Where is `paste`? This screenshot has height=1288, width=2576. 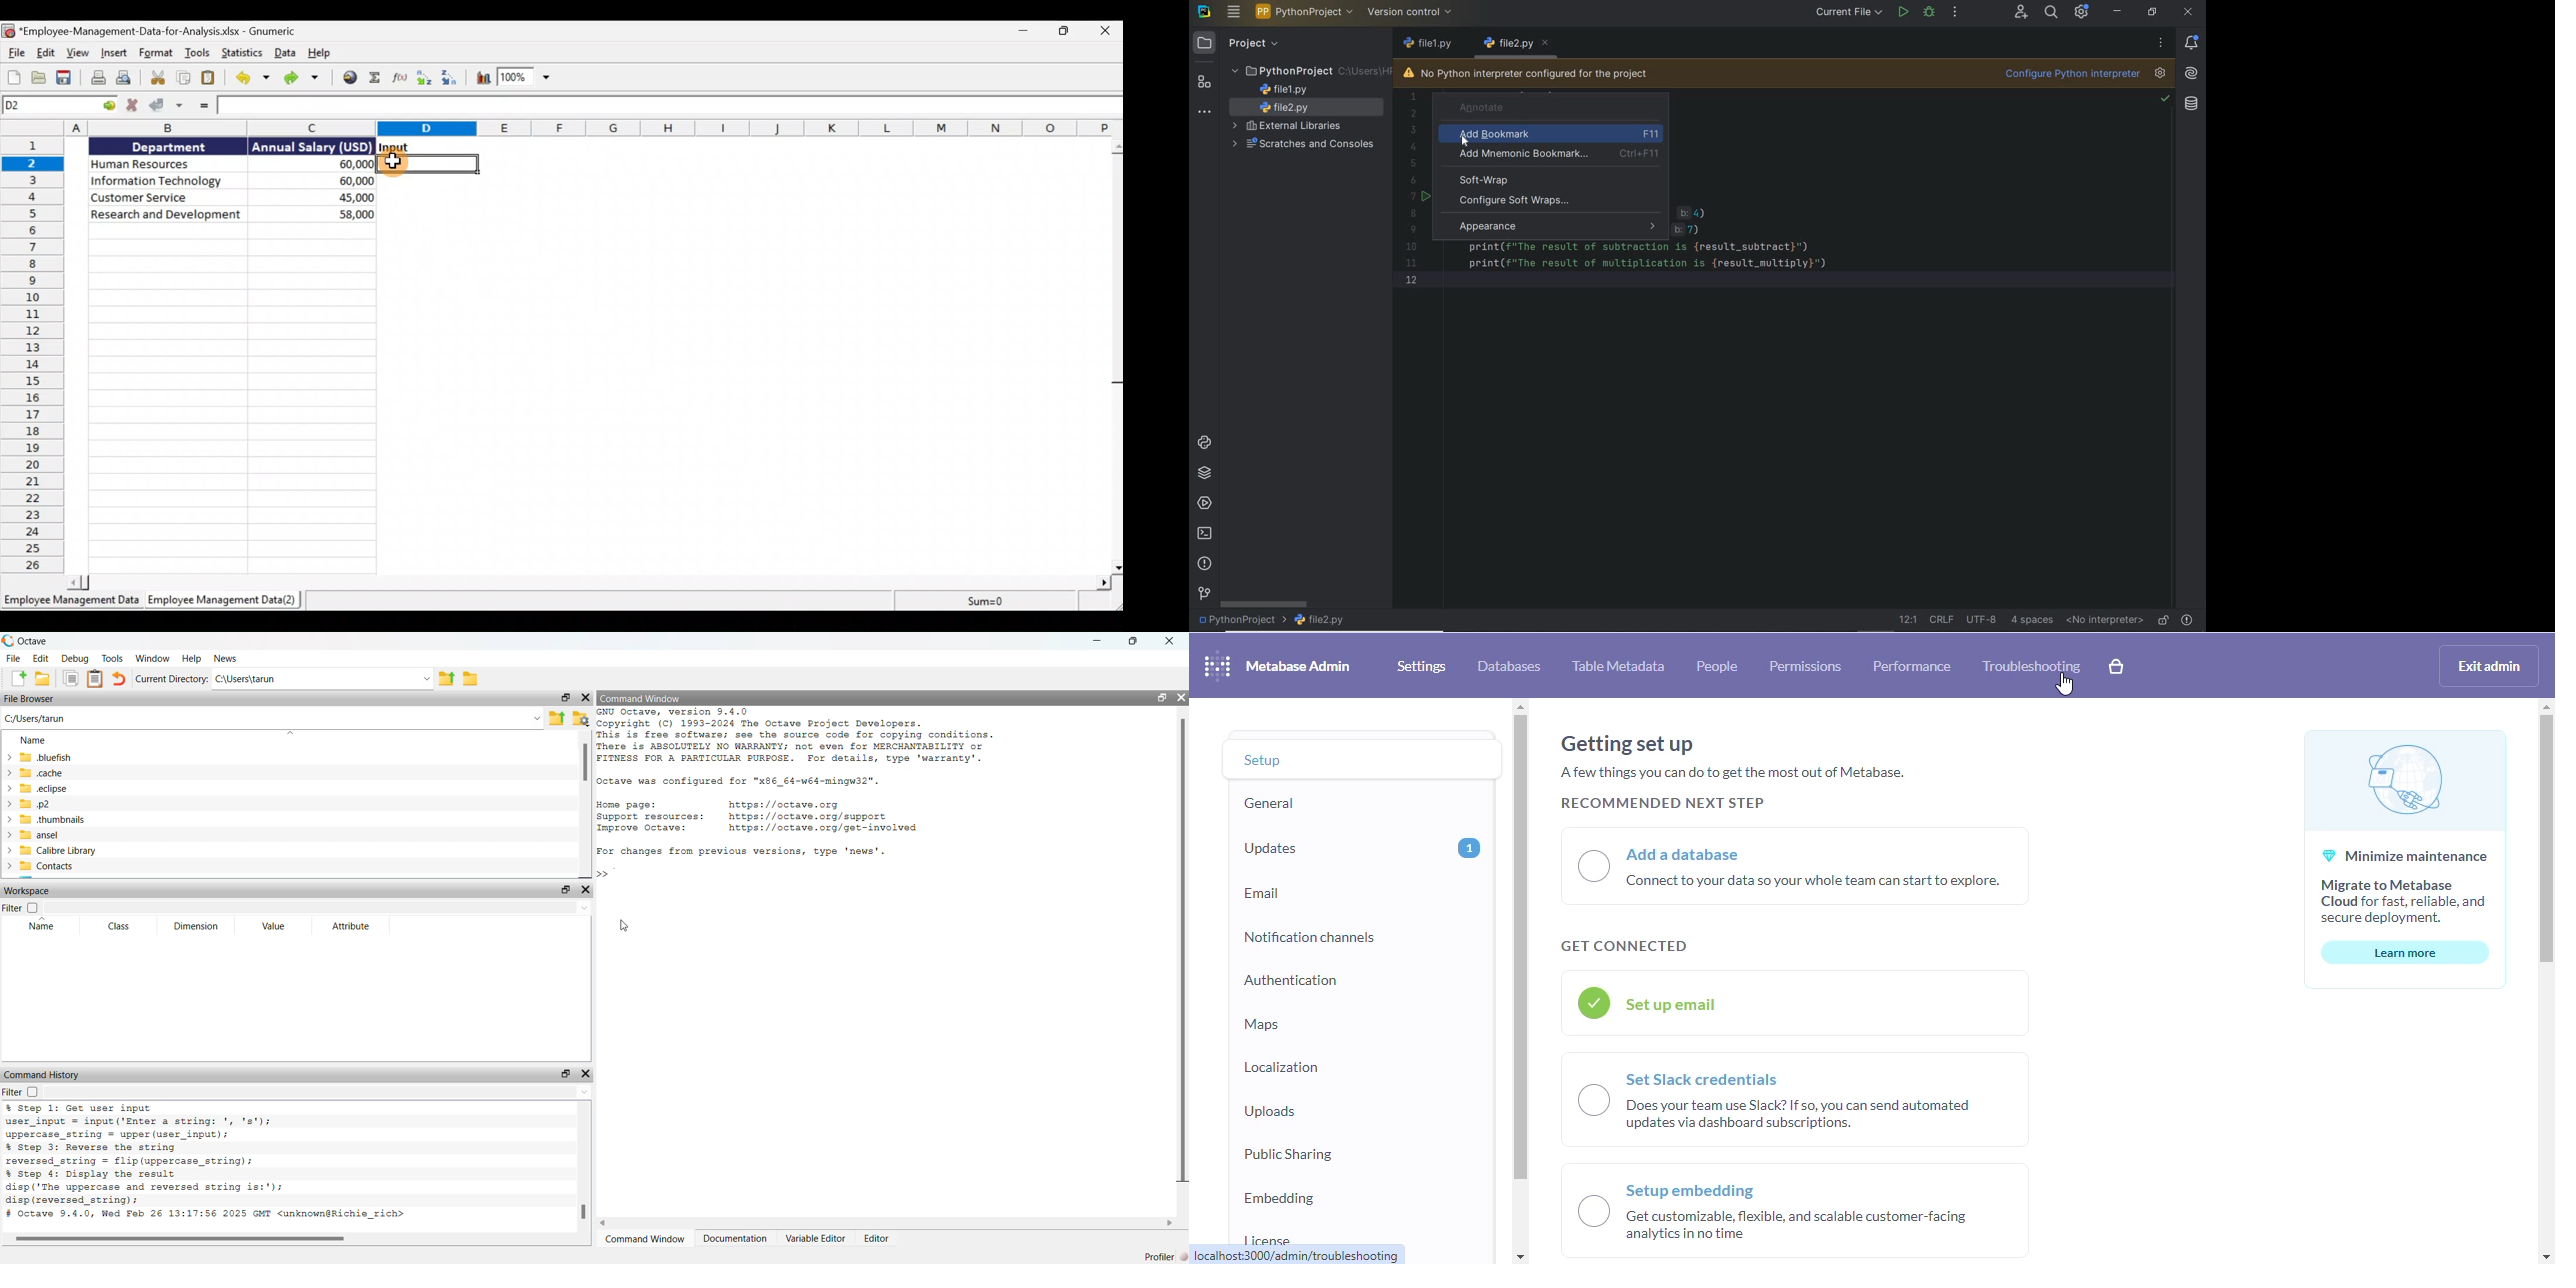 paste is located at coordinates (95, 679).